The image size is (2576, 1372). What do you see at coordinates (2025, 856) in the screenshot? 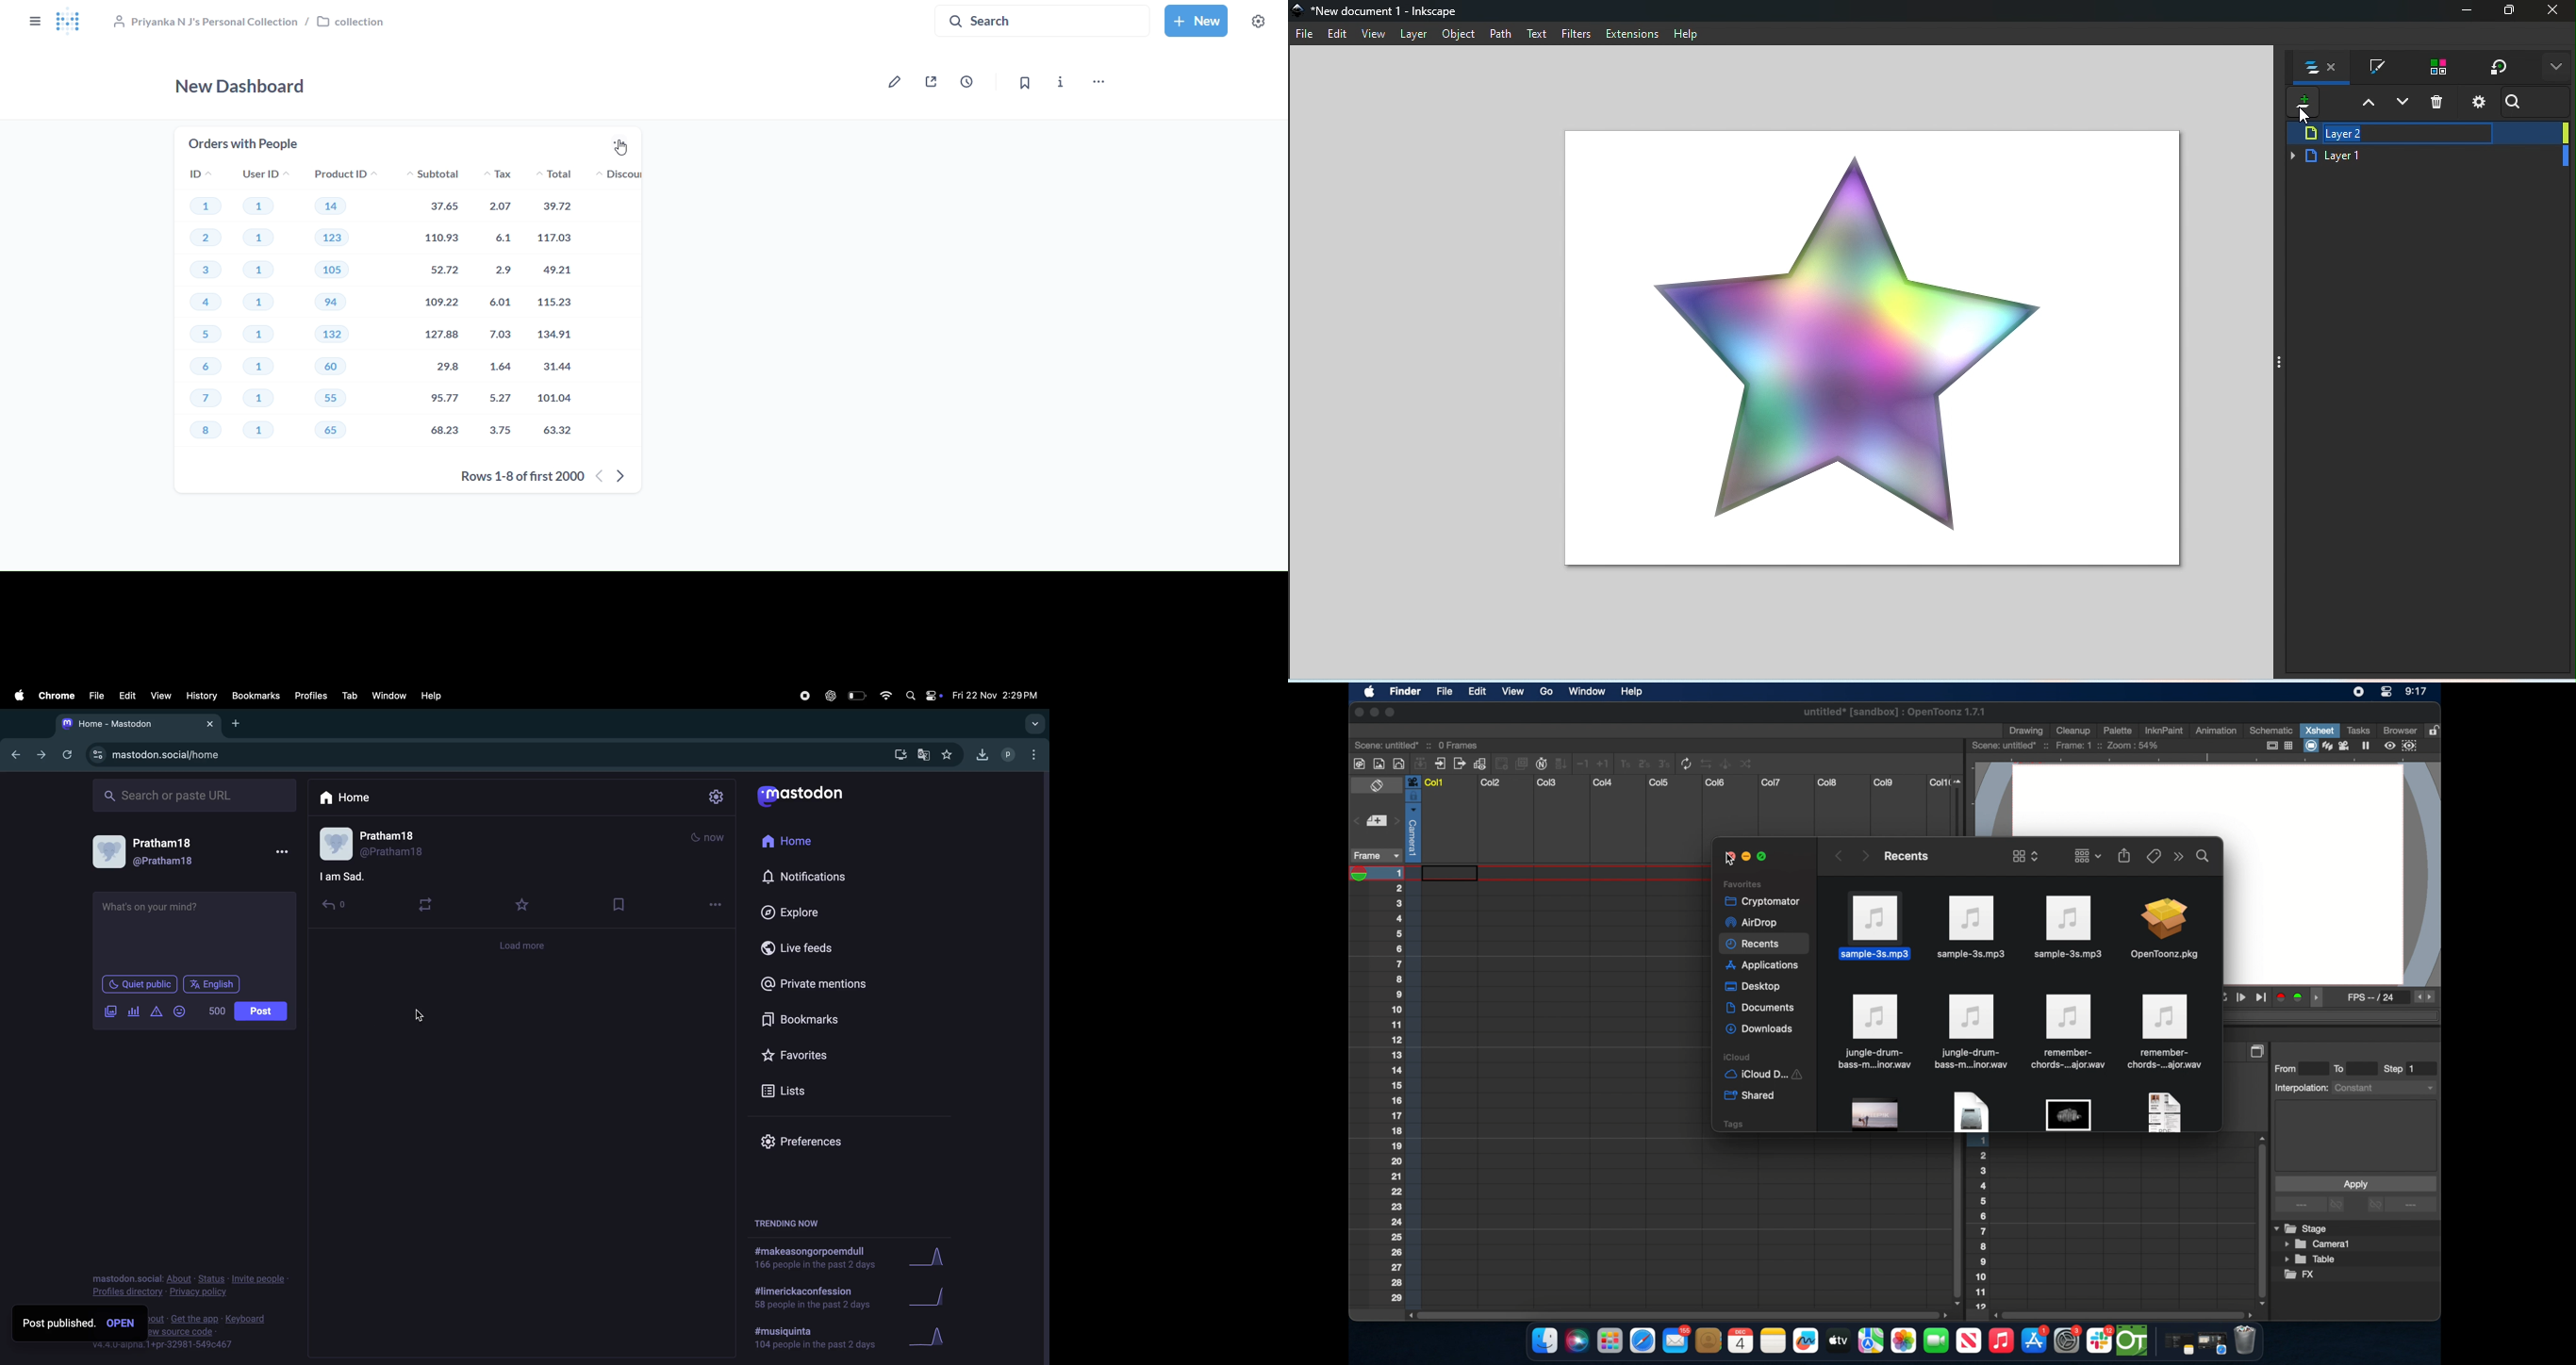
I see `listview options` at bounding box center [2025, 856].